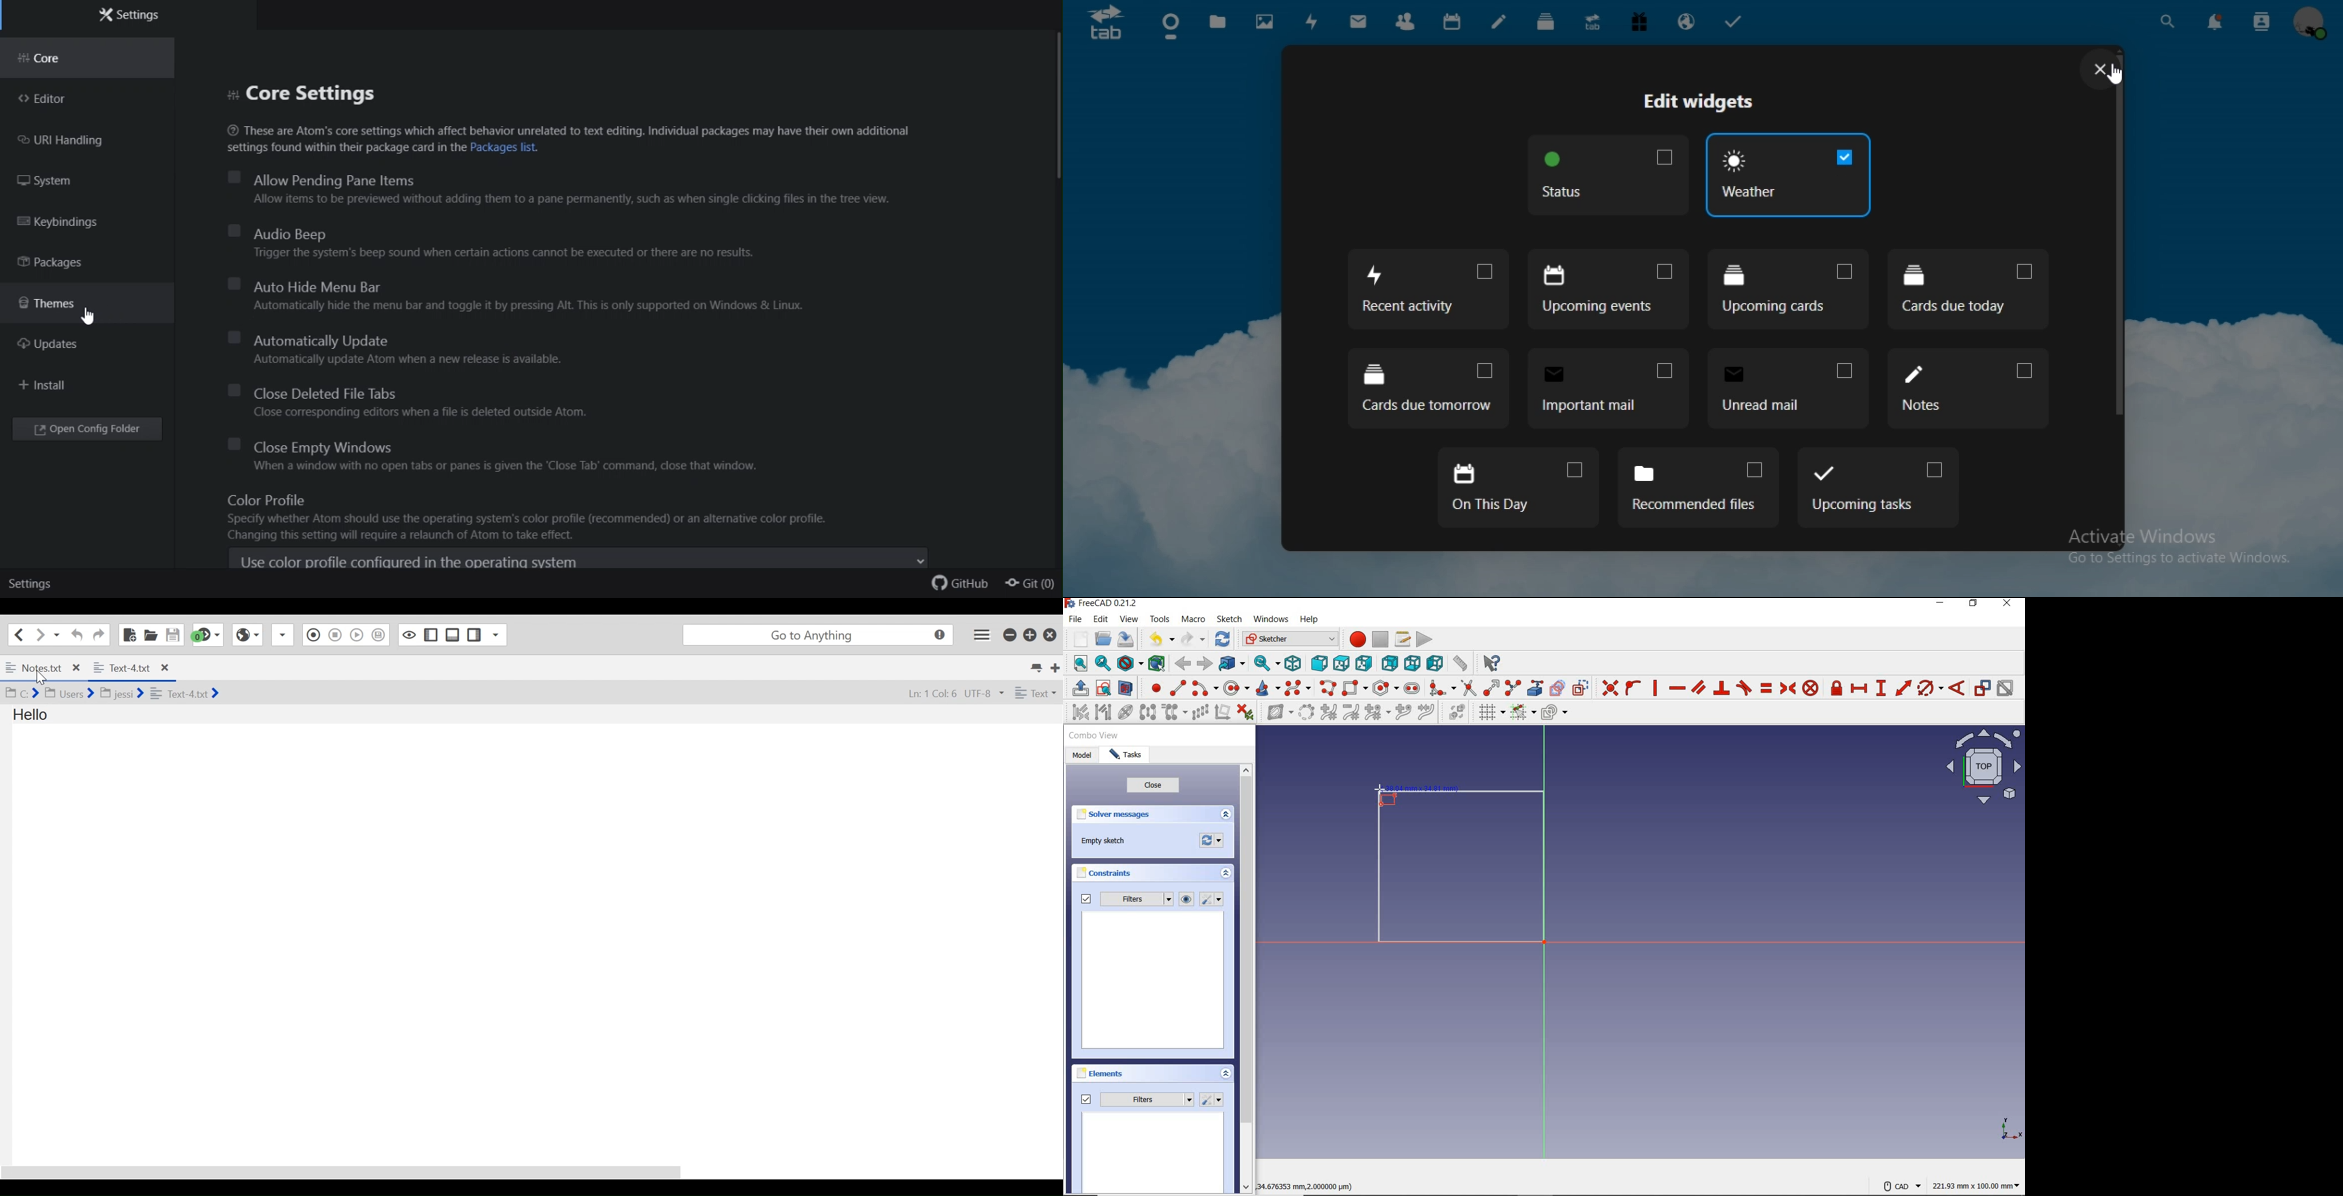  Describe the element at coordinates (1077, 620) in the screenshot. I see `file` at that location.